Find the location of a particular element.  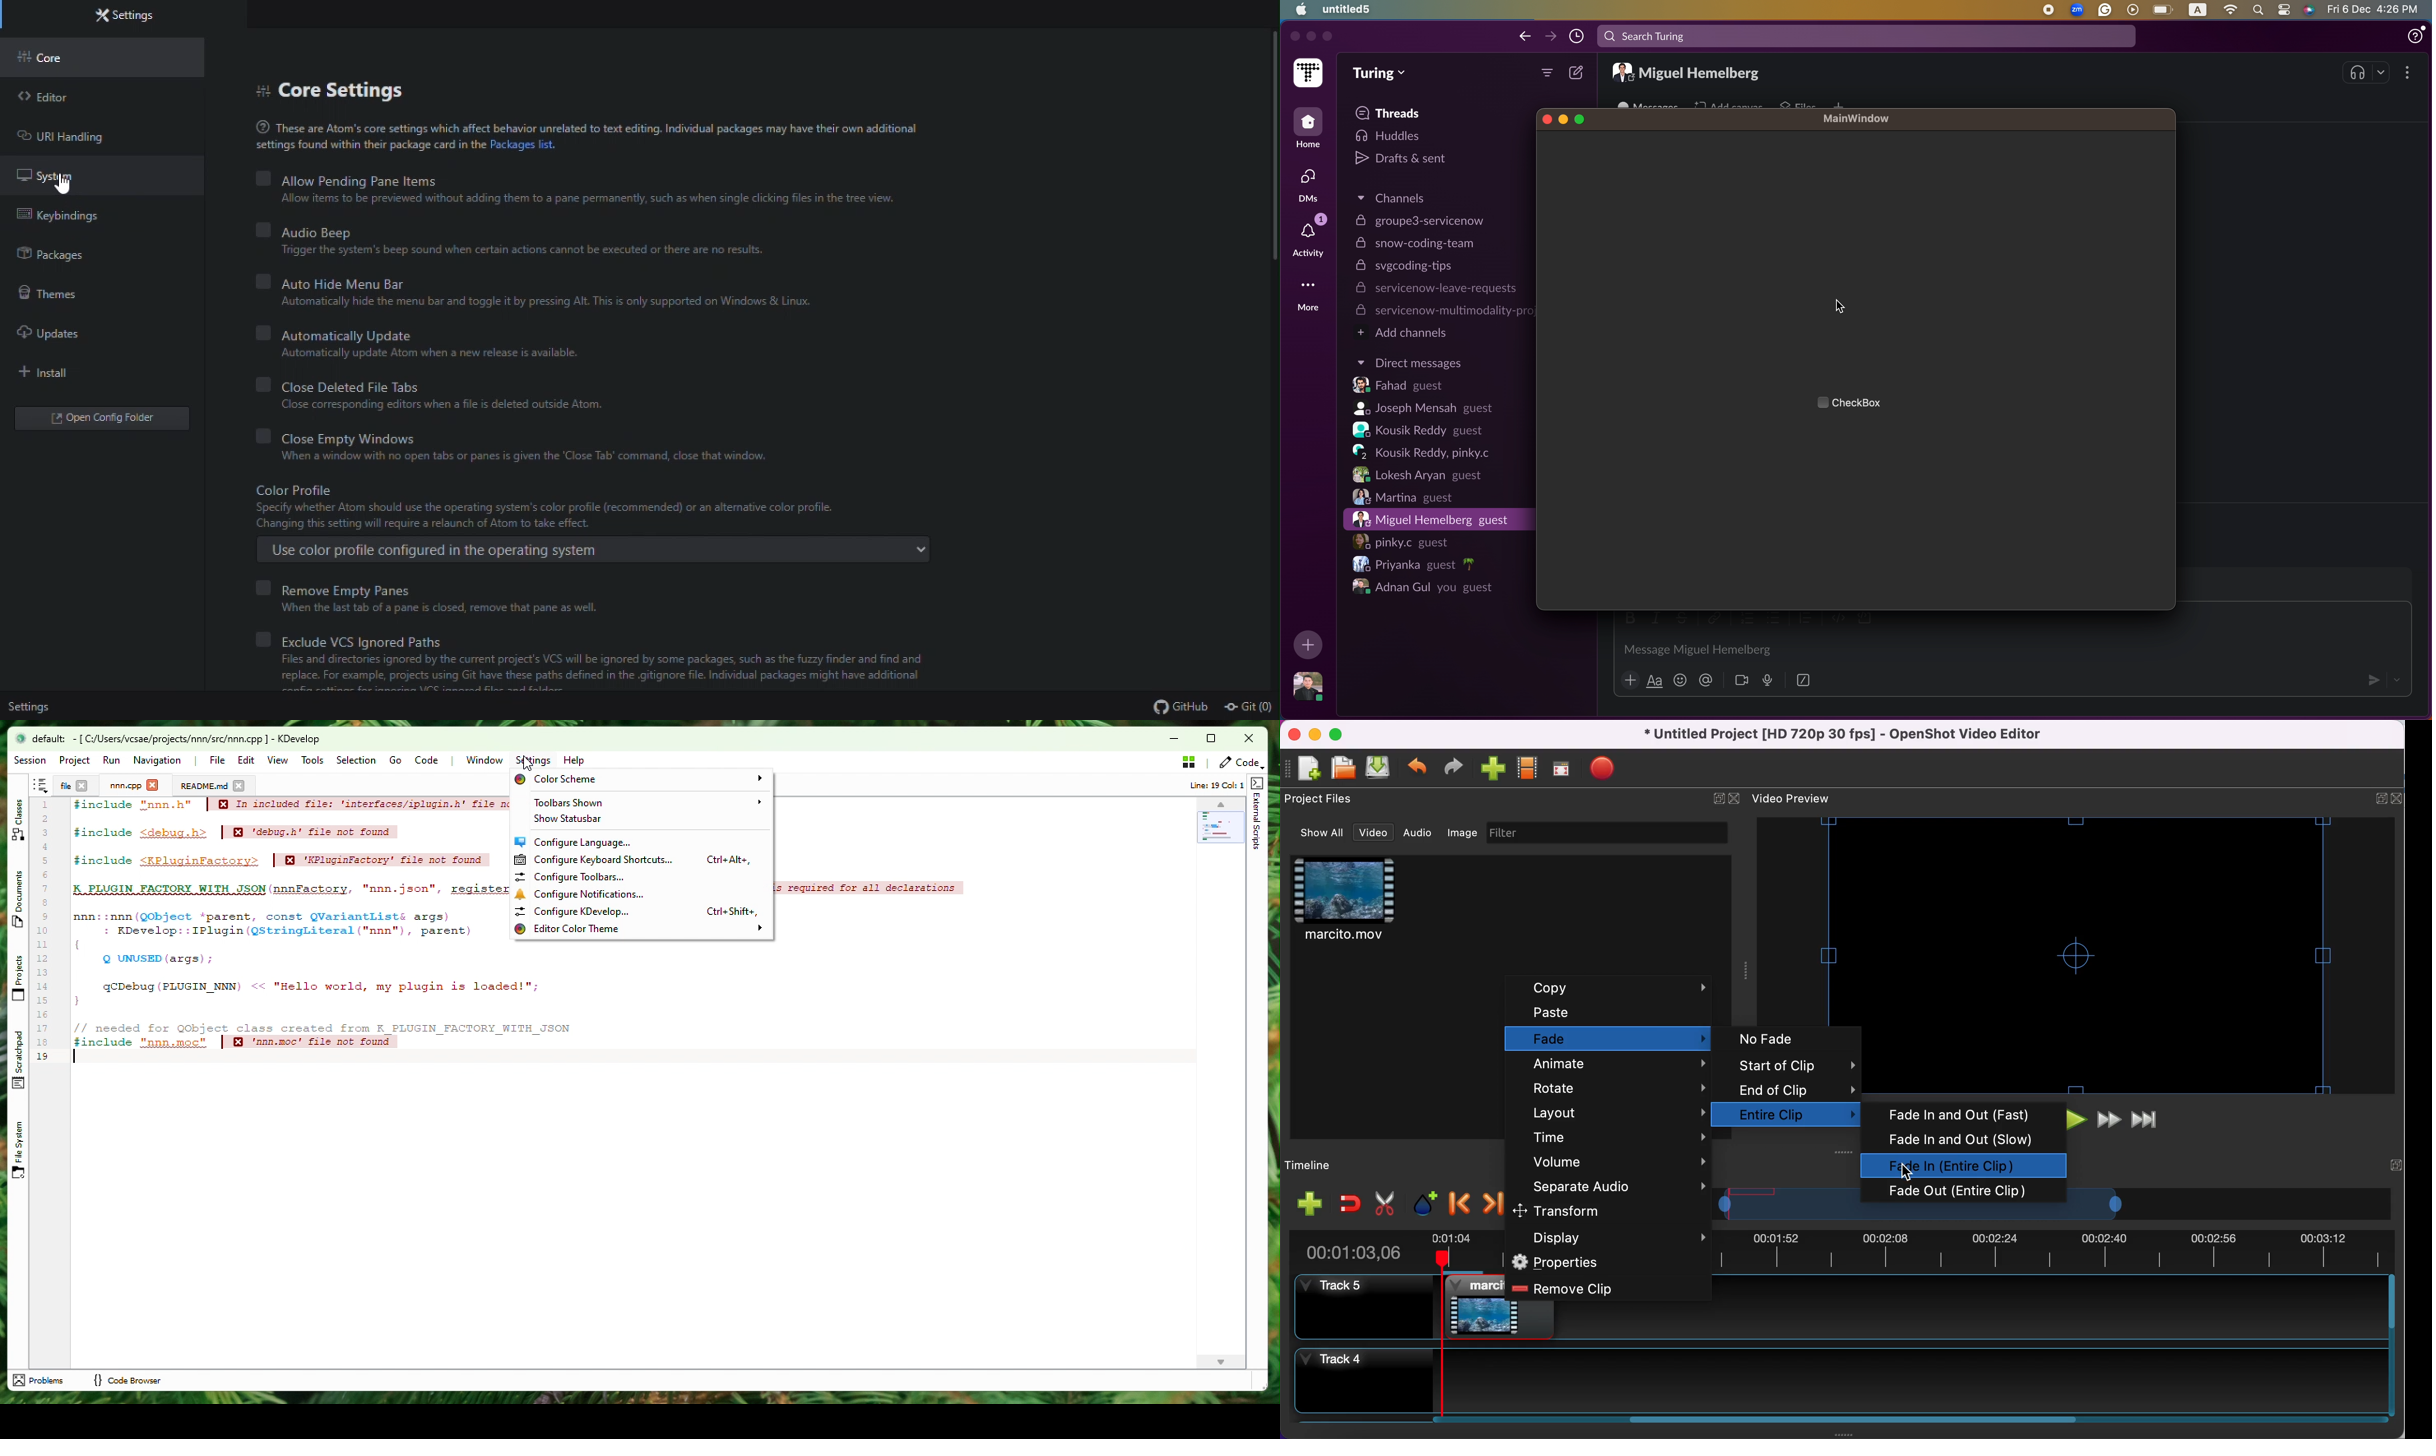

install is located at coordinates (85, 369).